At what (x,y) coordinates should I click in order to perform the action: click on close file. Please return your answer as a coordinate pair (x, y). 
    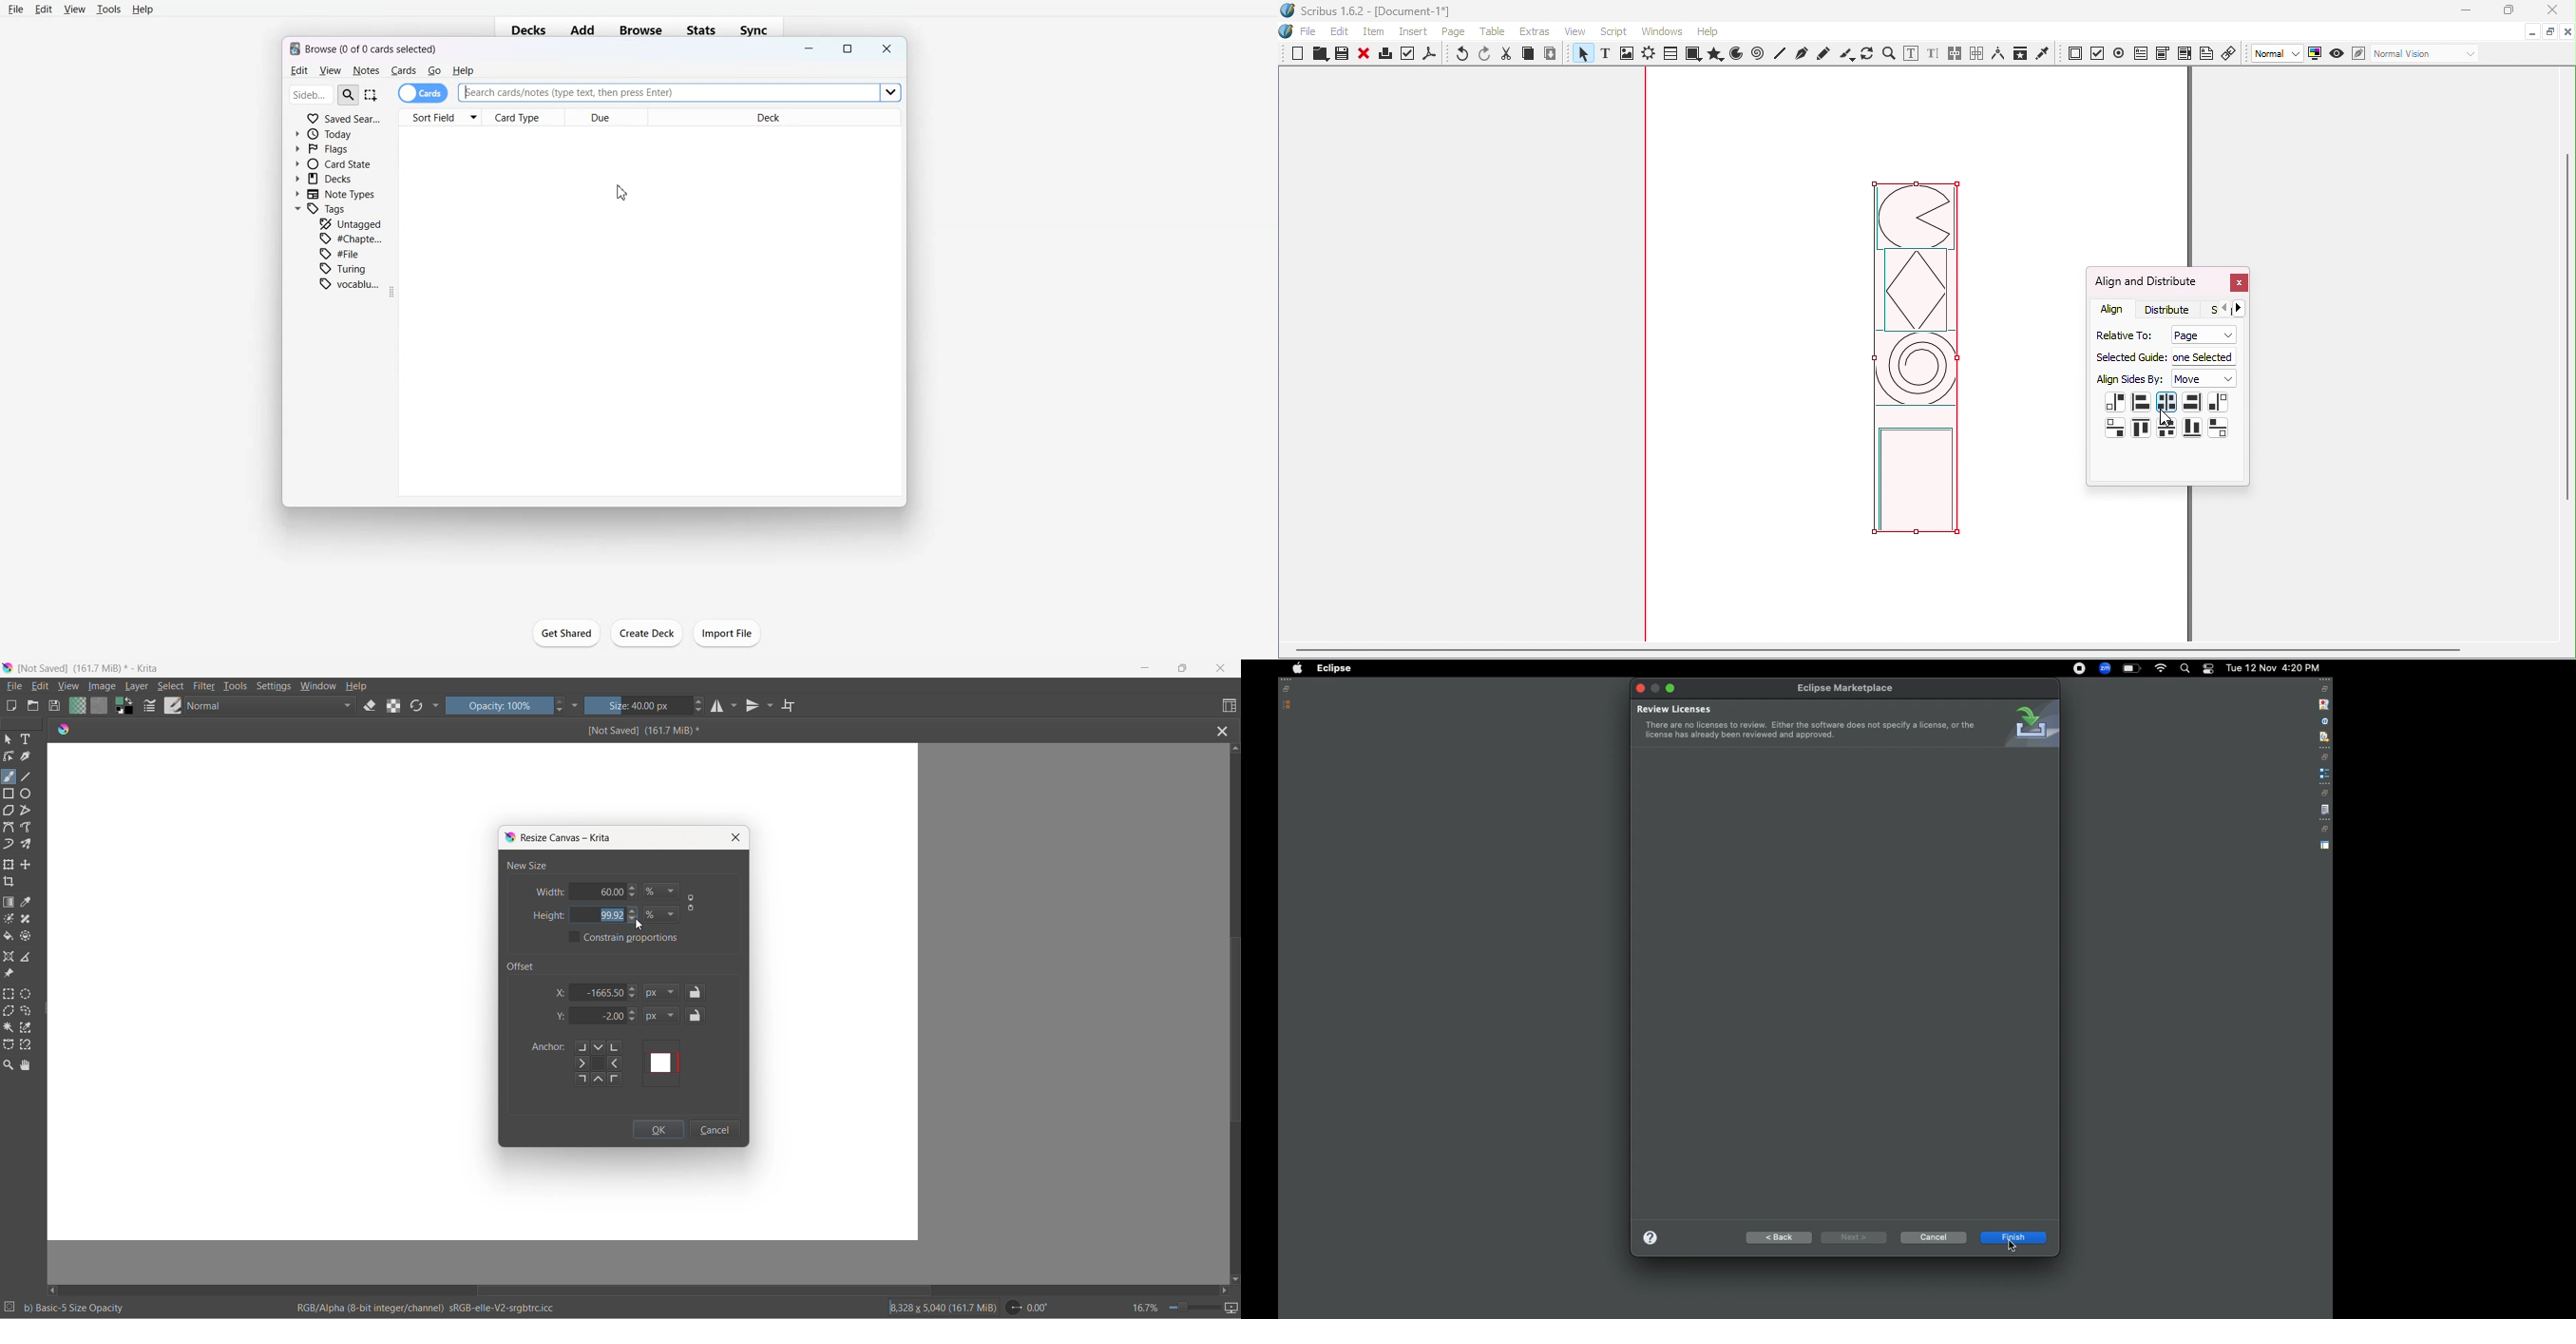
    Looking at the image, I should click on (1226, 730).